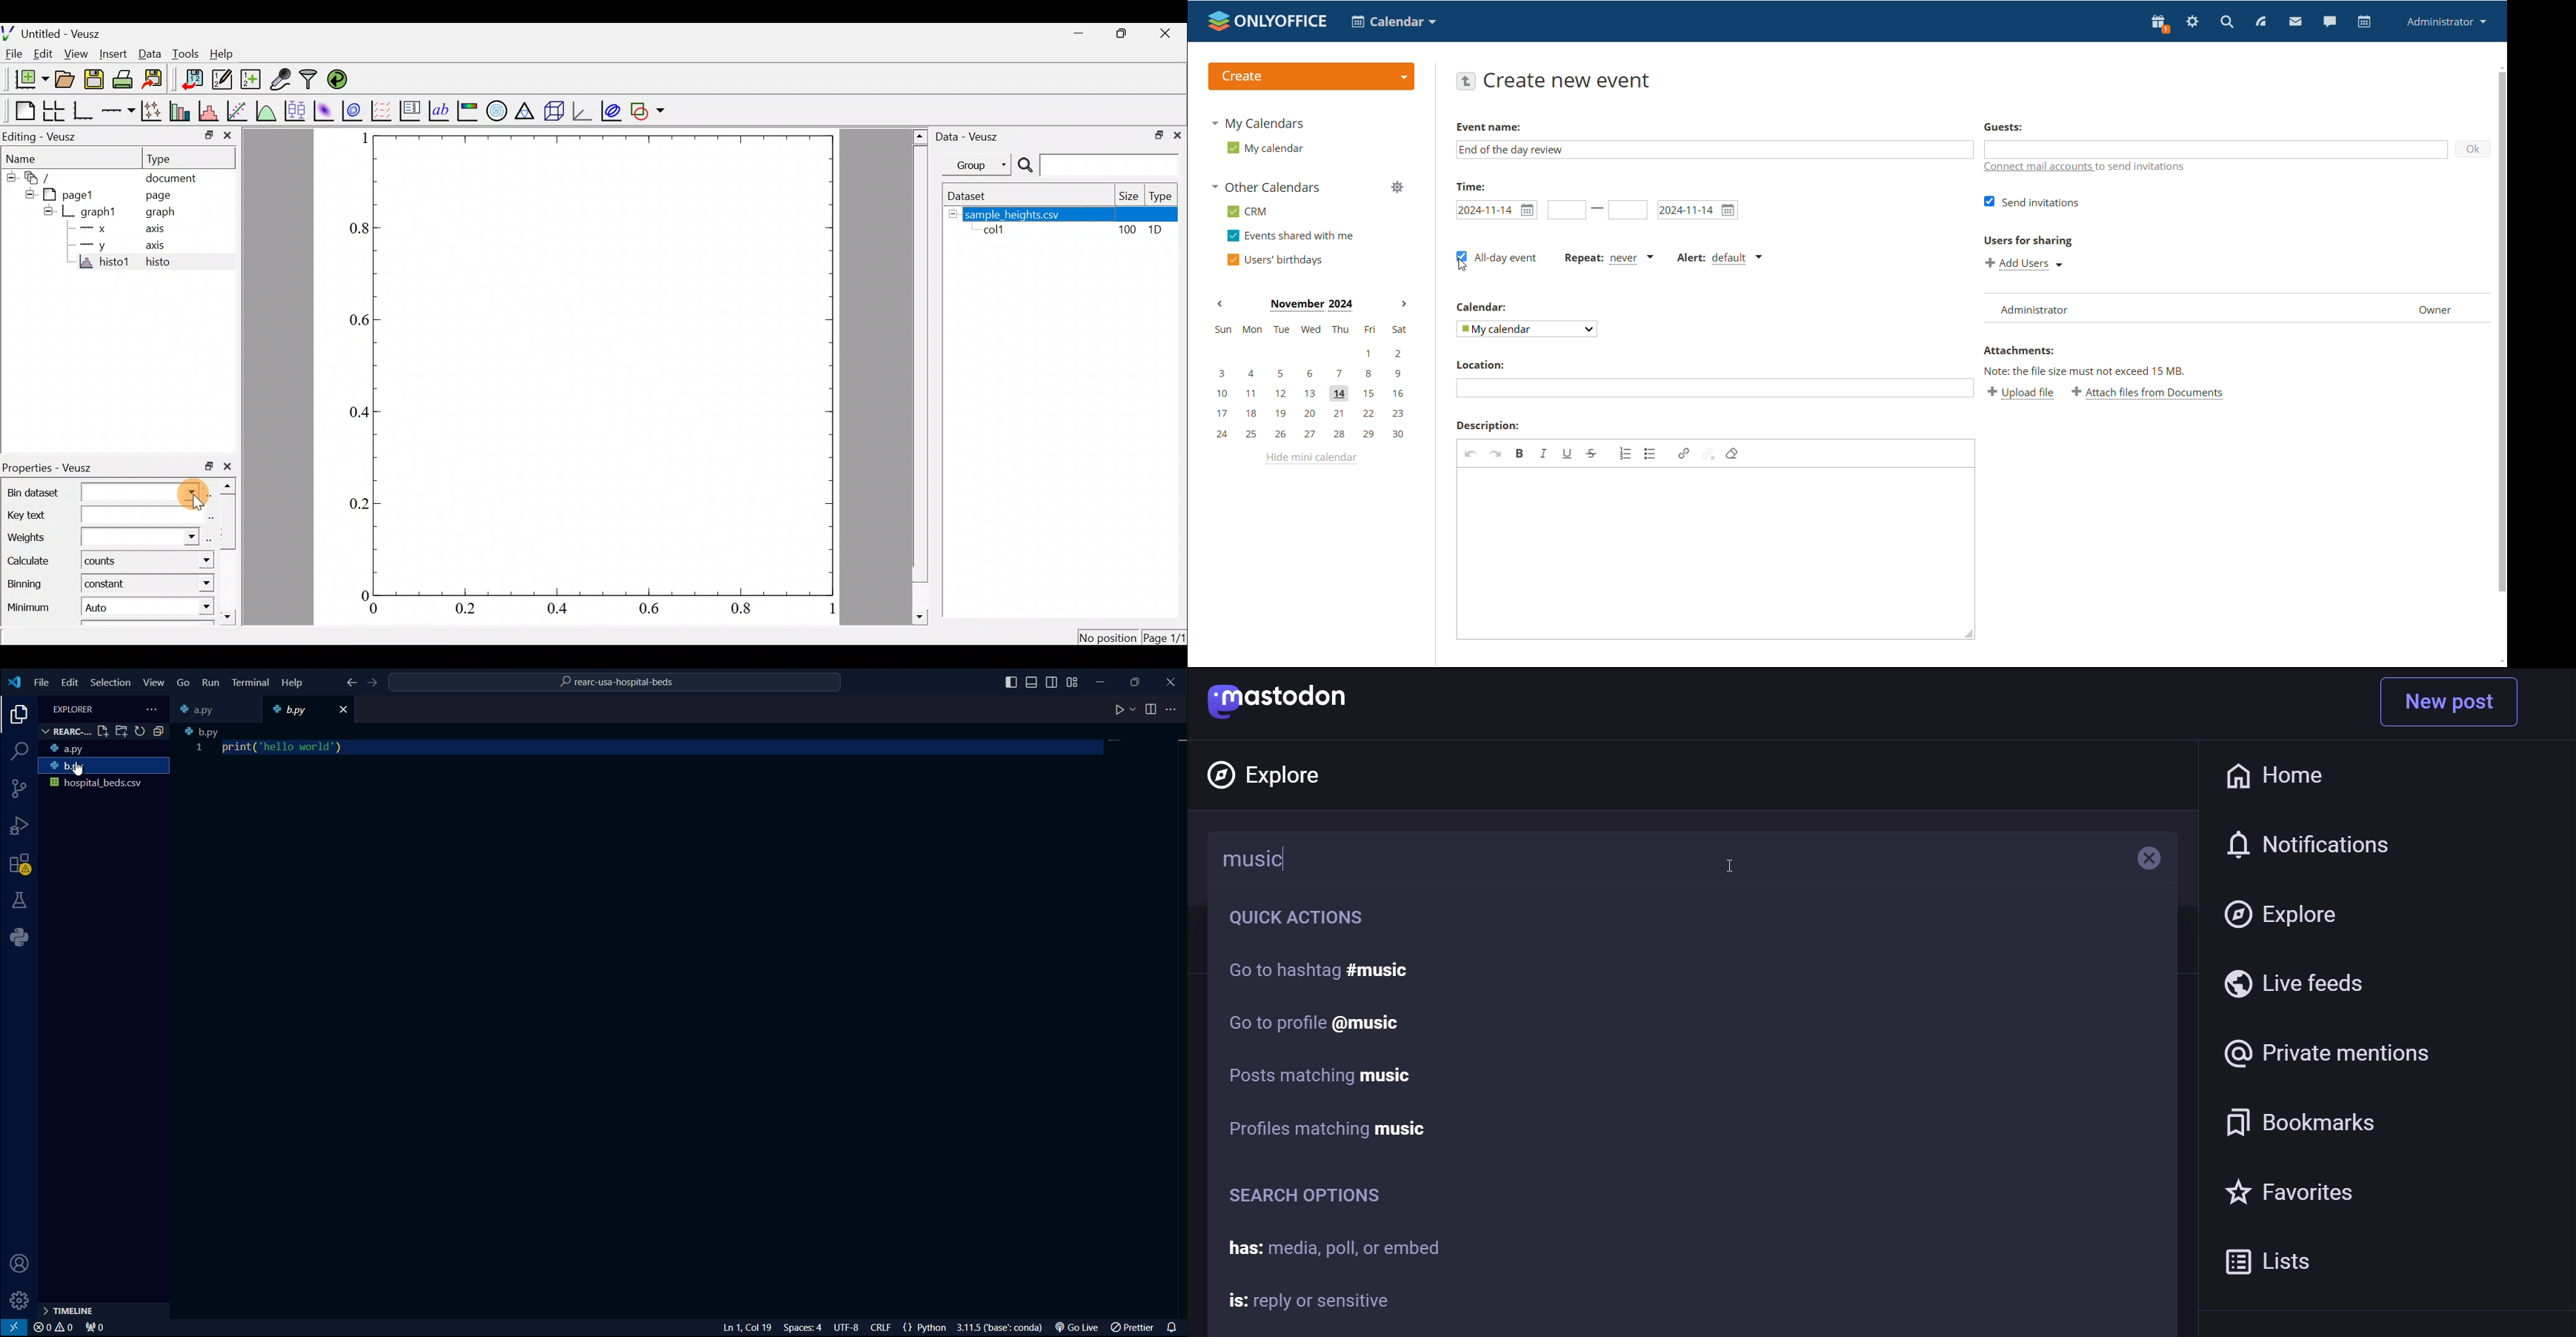 This screenshot has width=2576, height=1344. I want to click on arrange graphs in a grid, so click(54, 109).